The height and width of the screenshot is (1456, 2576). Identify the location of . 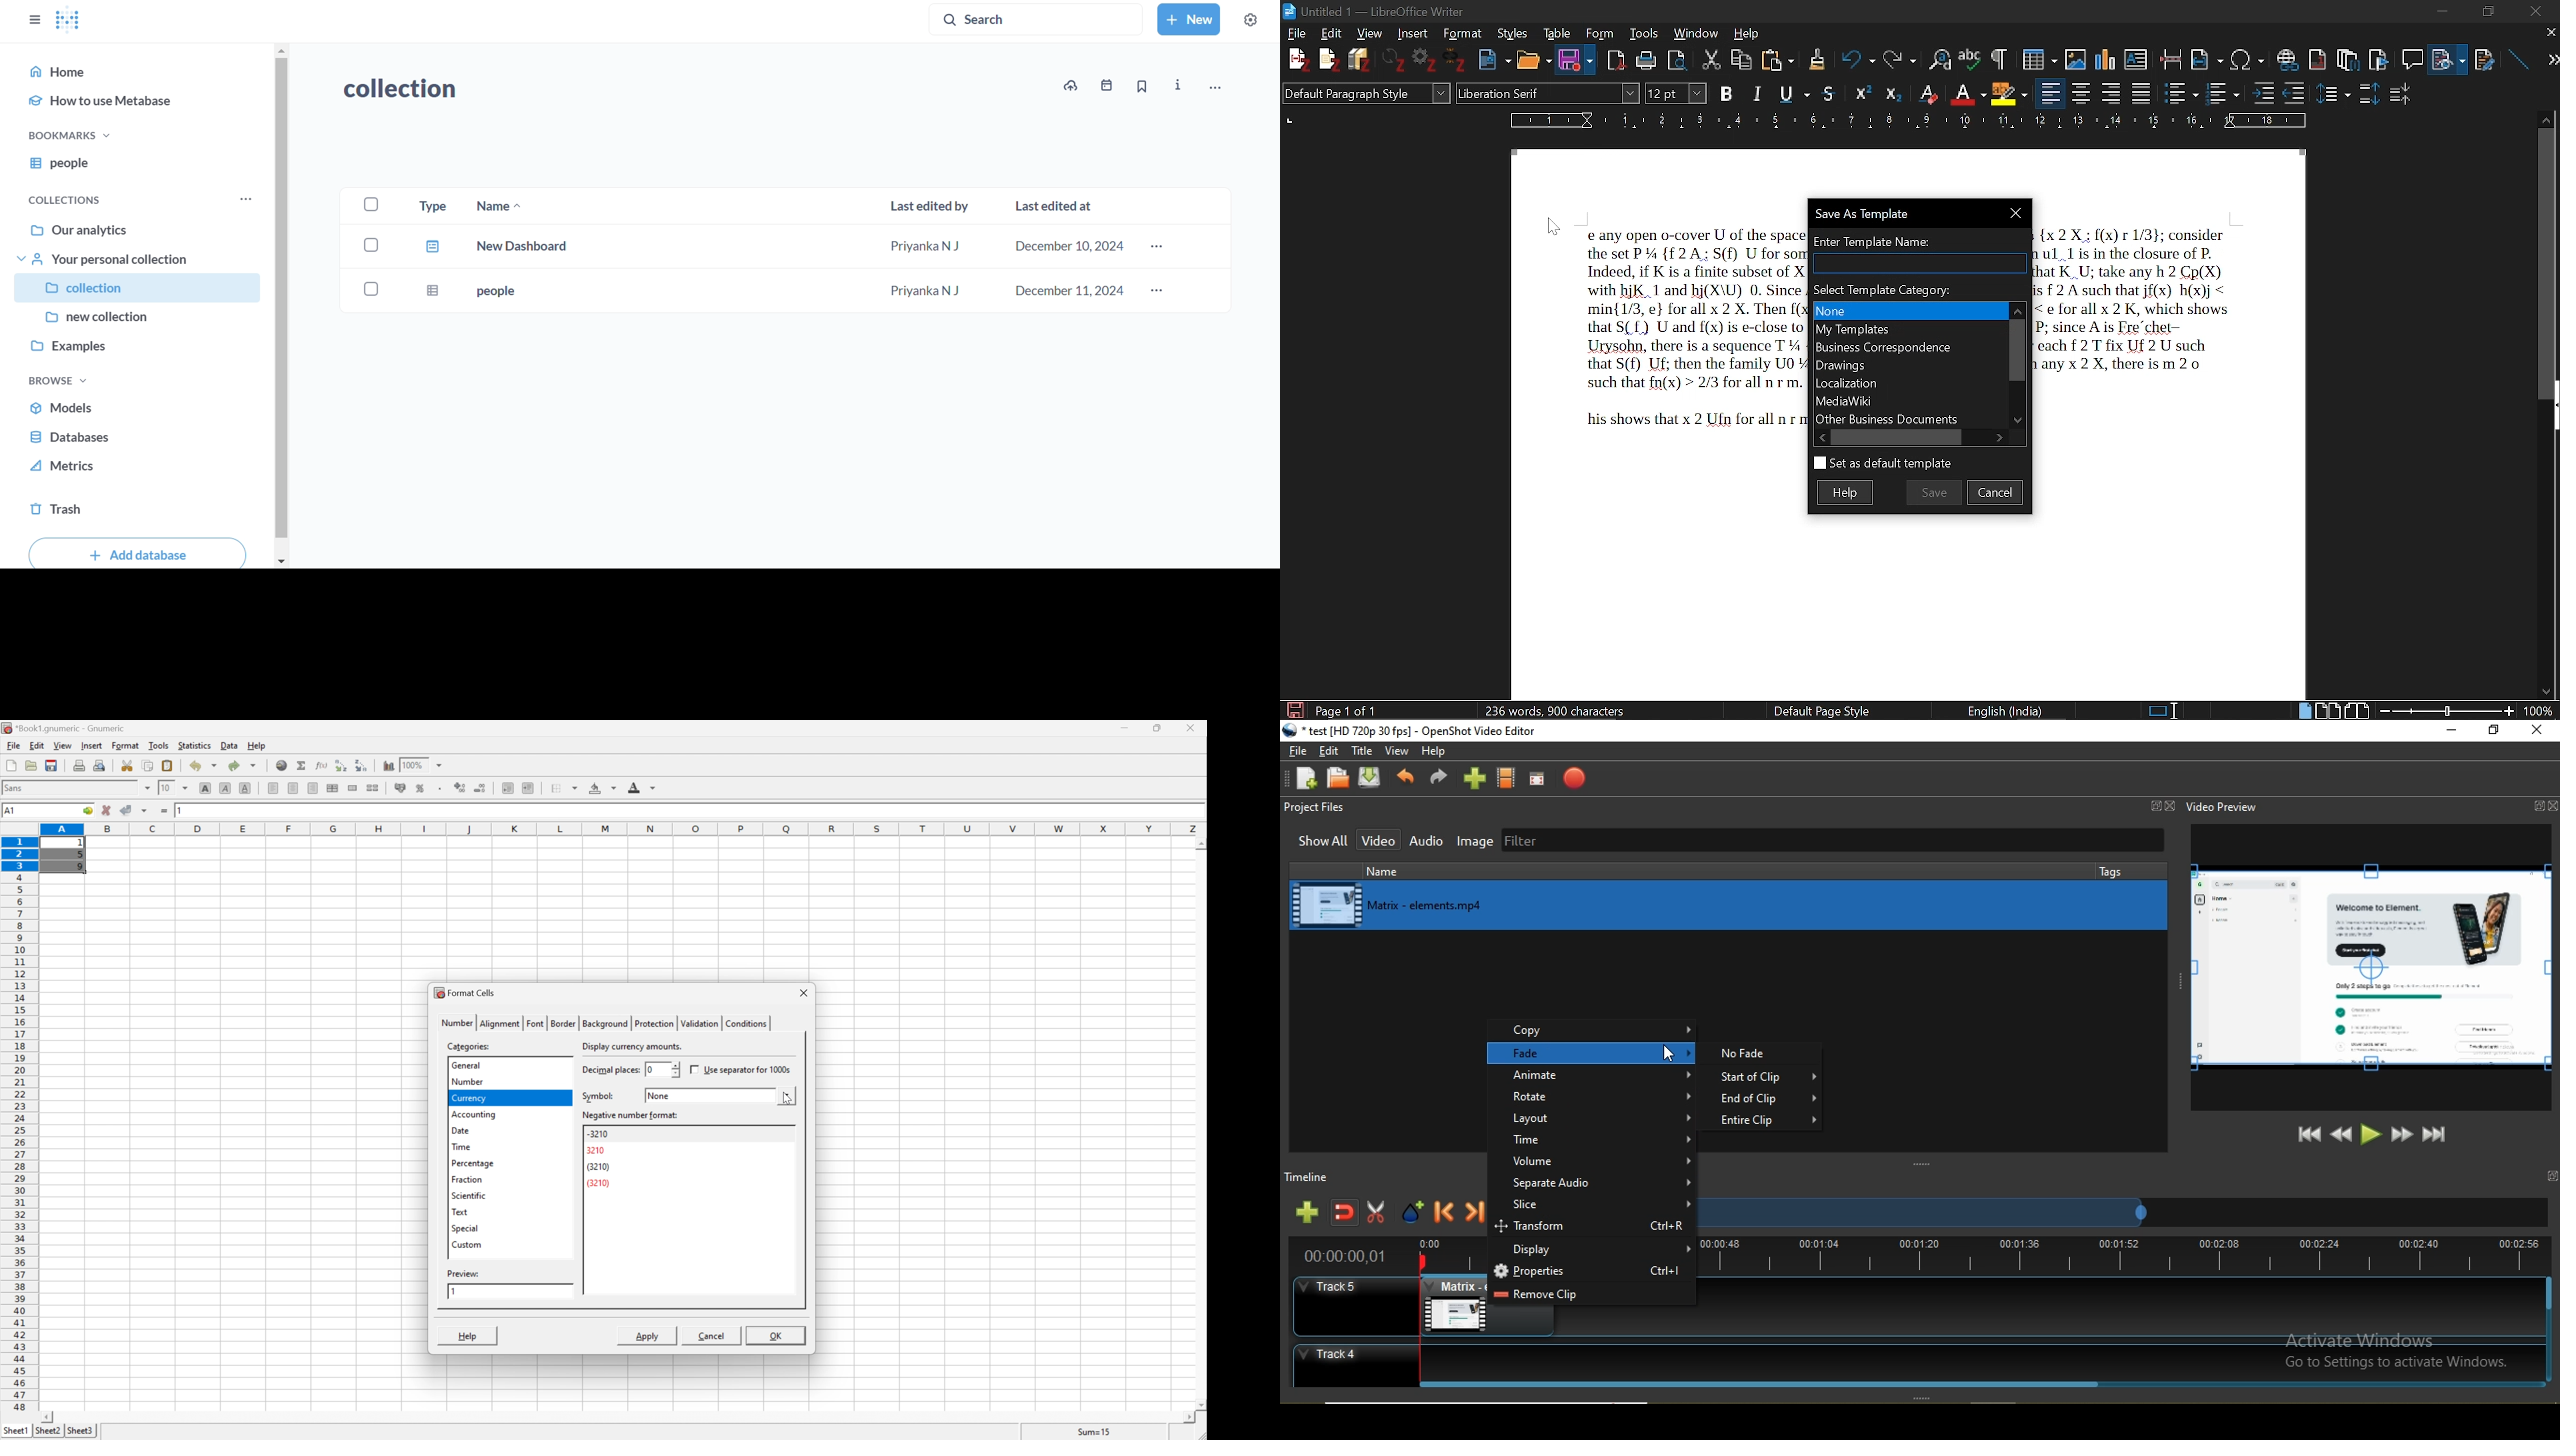
(1865, 92).